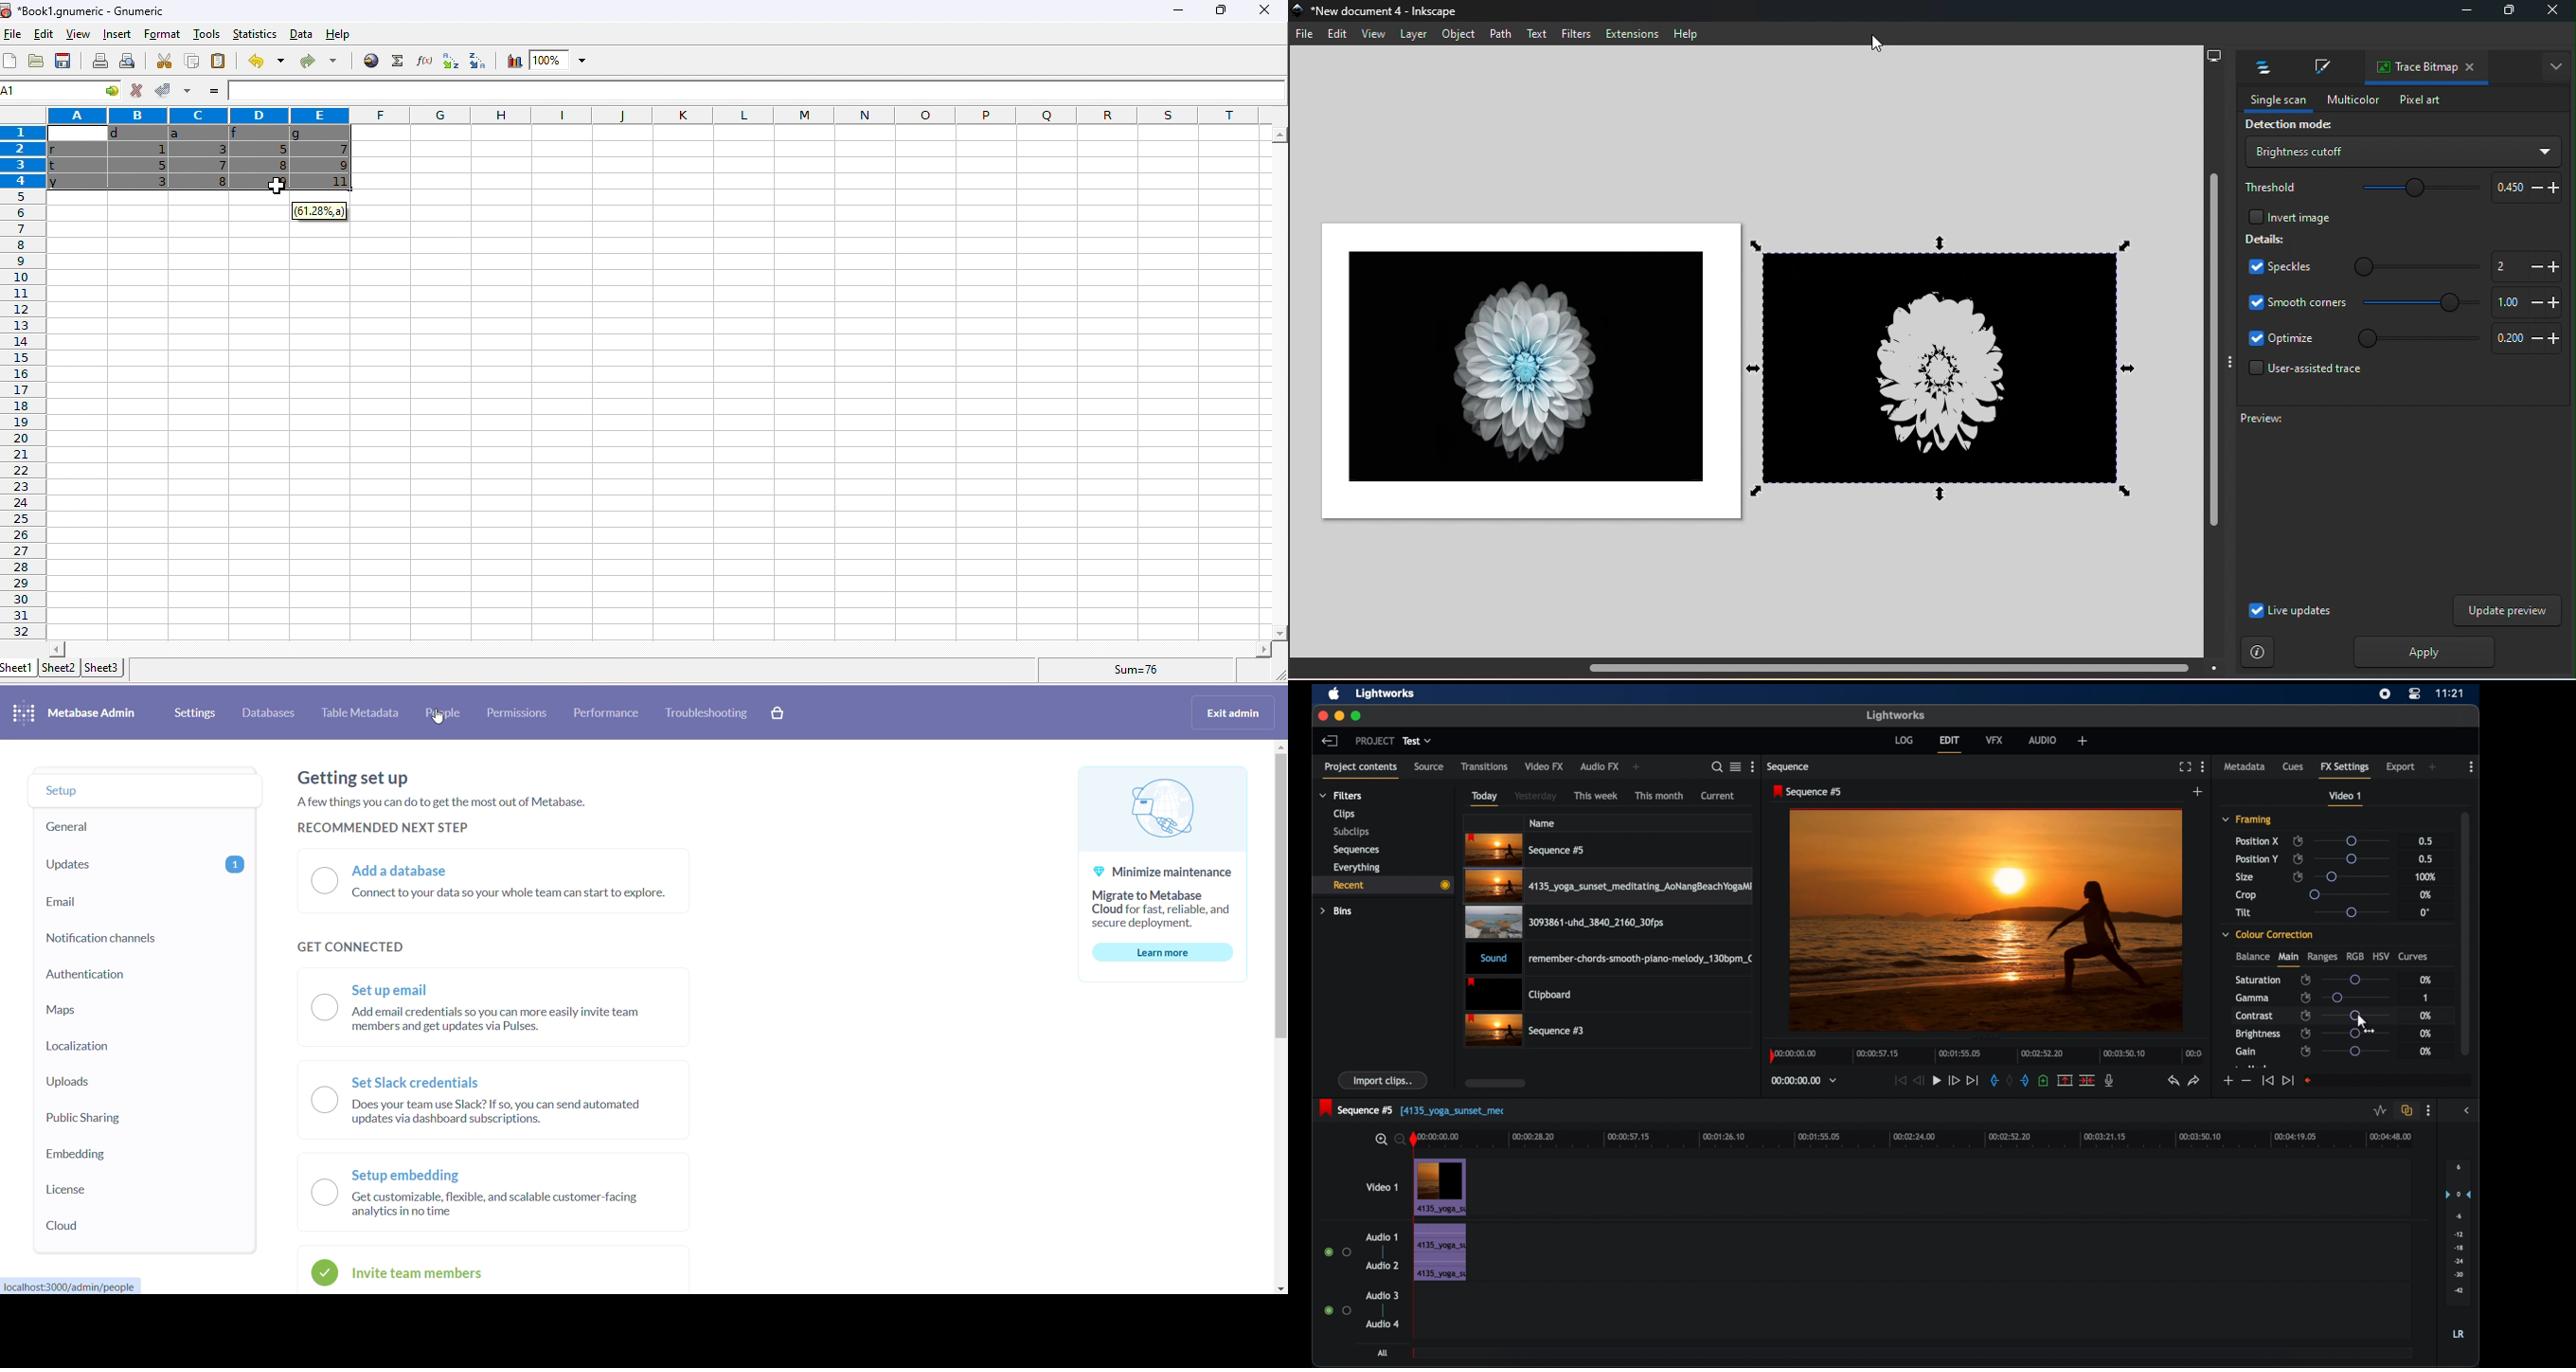  I want to click on toggle list or tile view, so click(1736, 766).